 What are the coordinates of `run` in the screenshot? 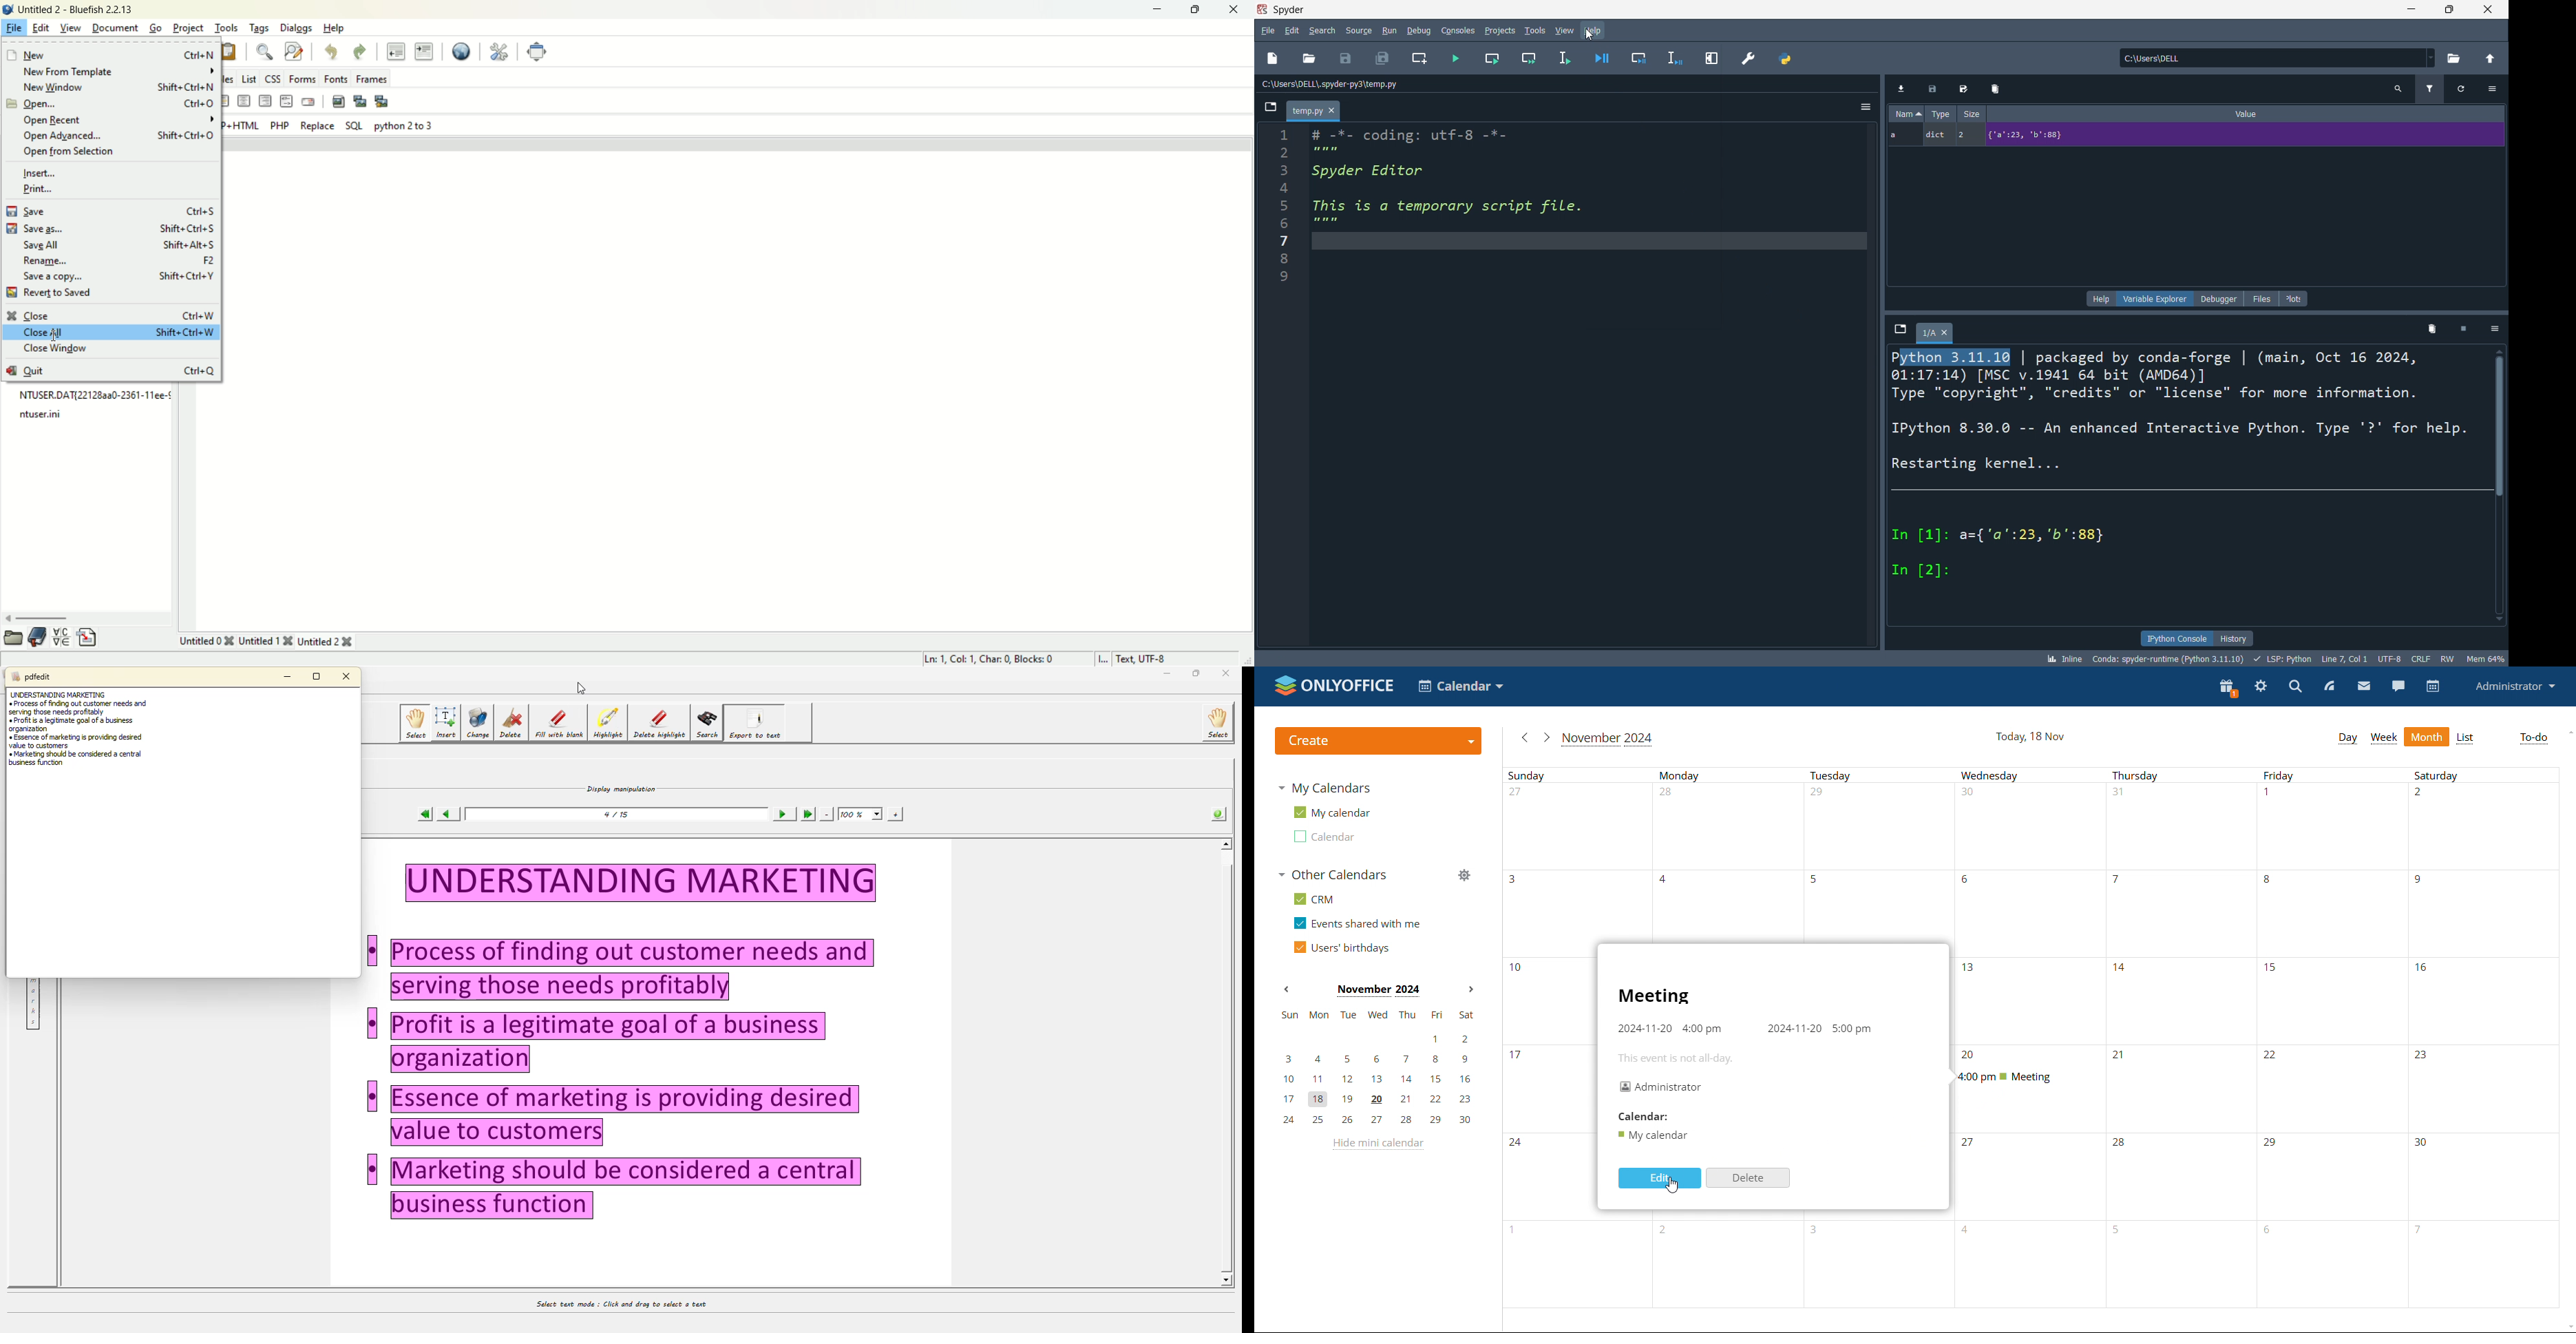 It's located at (1388, 31).